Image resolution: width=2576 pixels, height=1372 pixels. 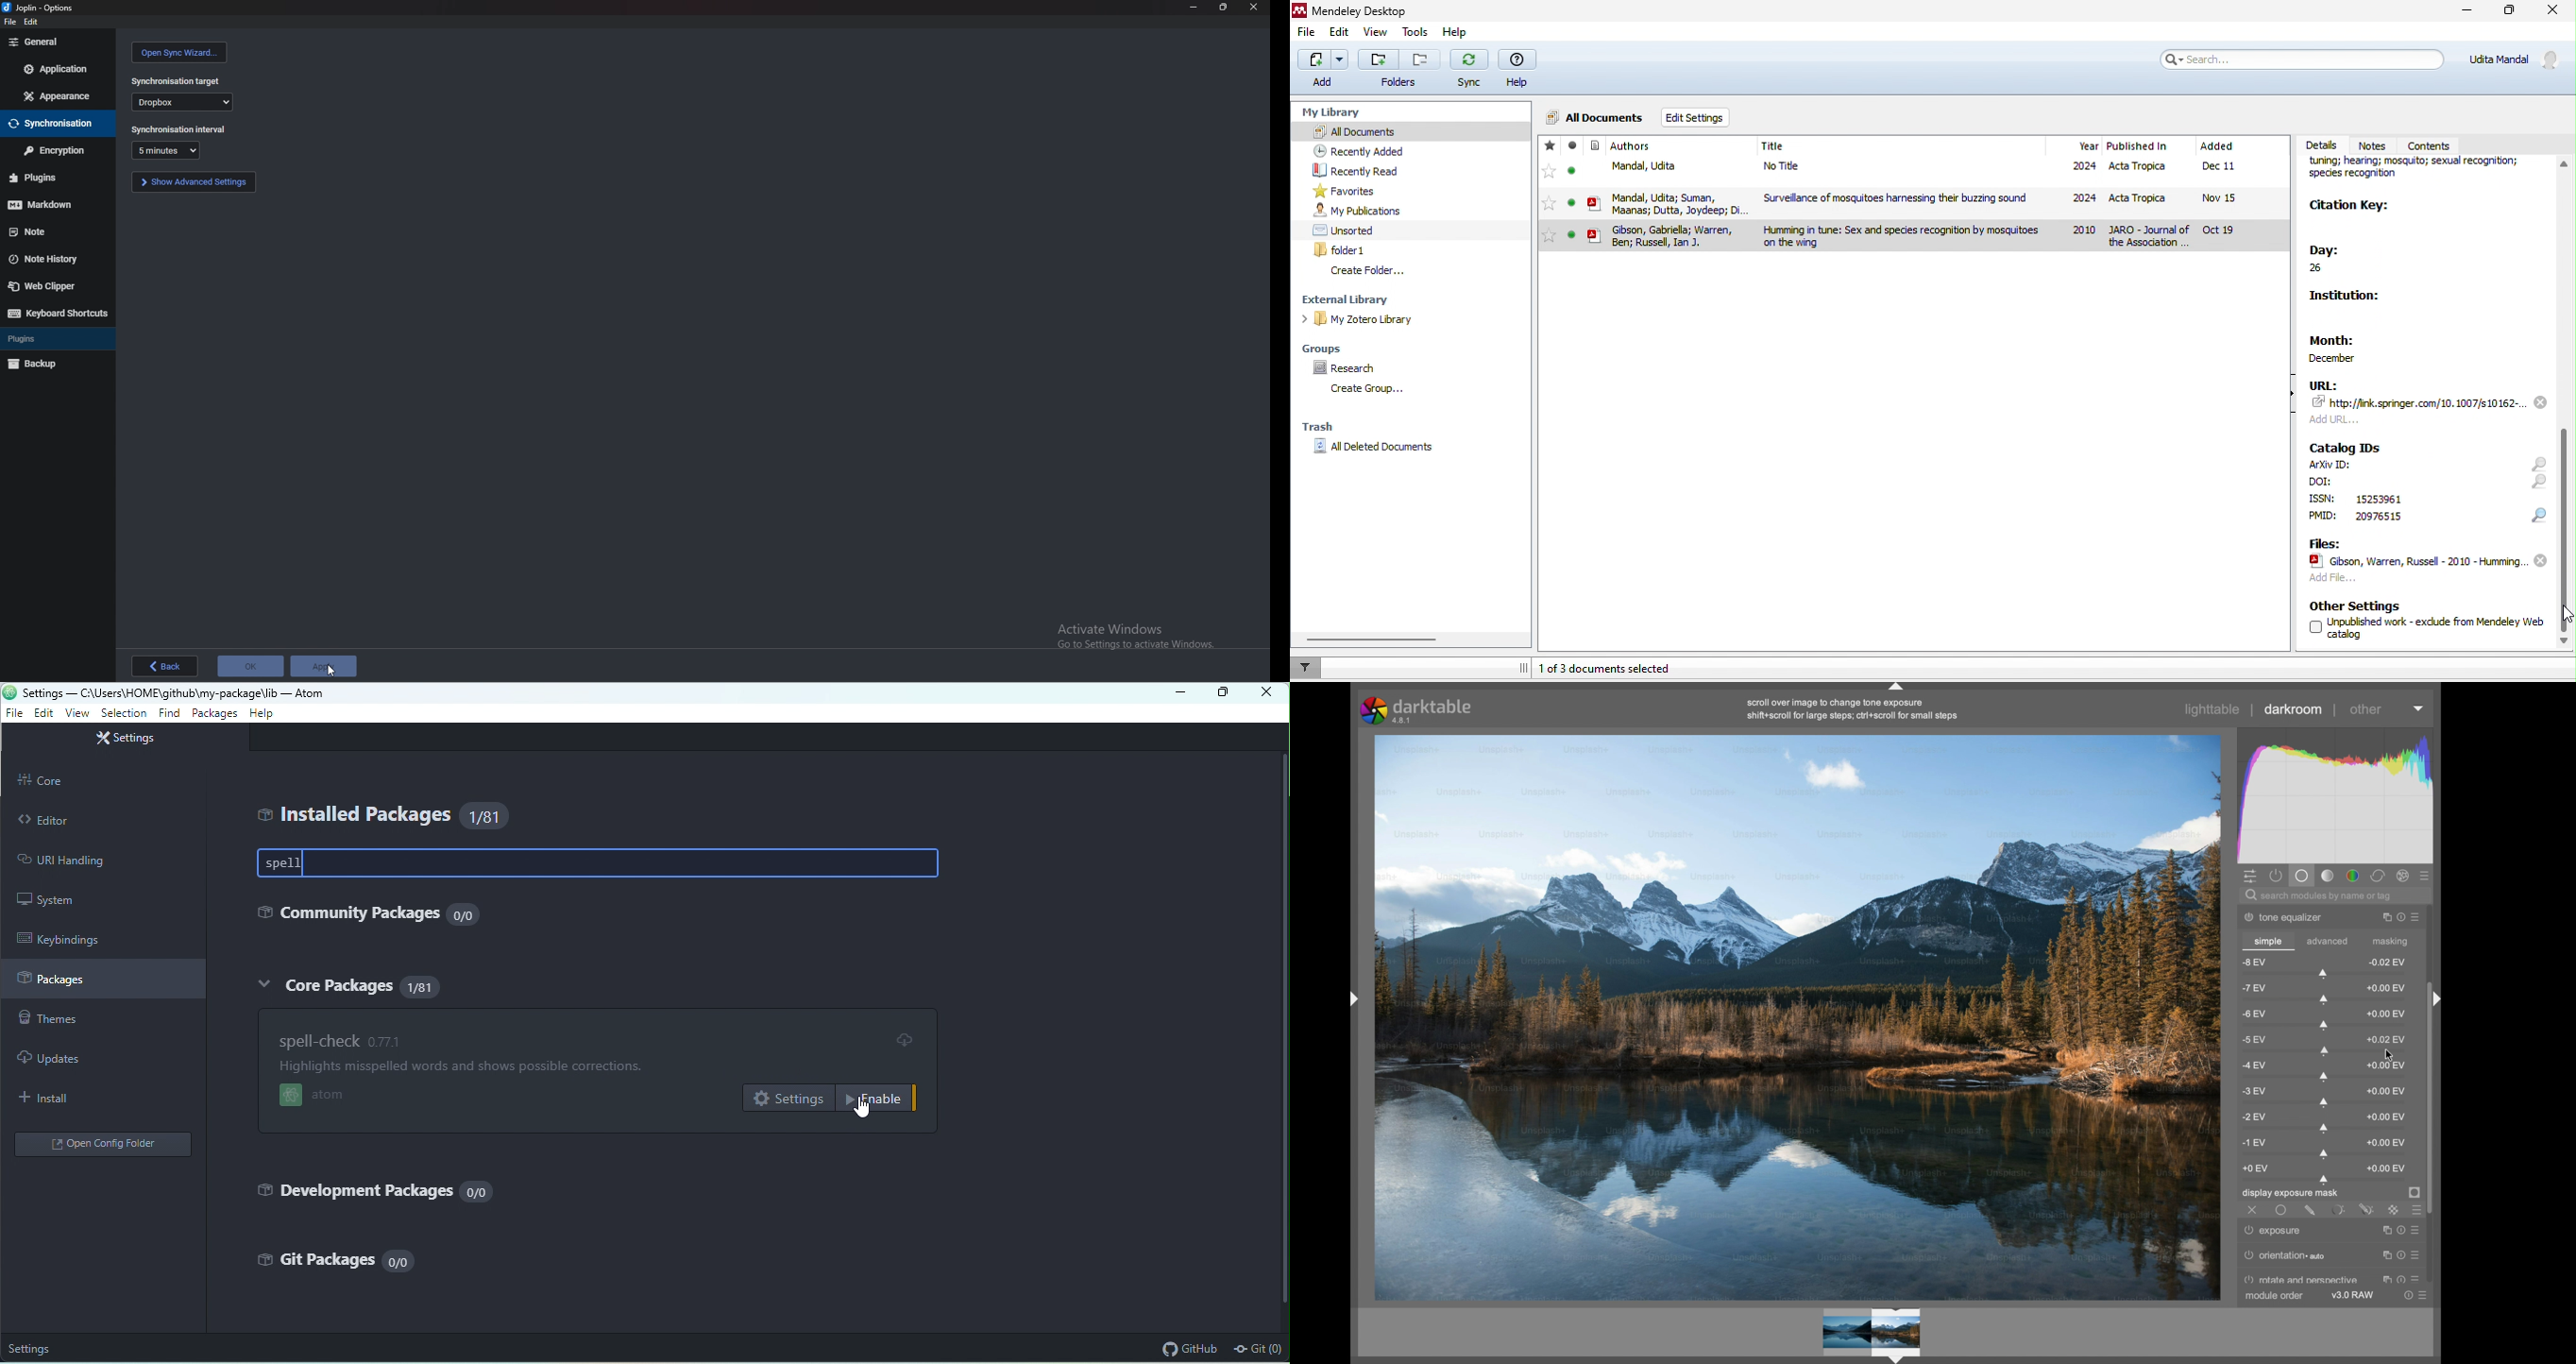 What do you see at coordinates (1123, 636) in the screenshot?
I see `Activate Windows` at bounding box center [1123, 636].